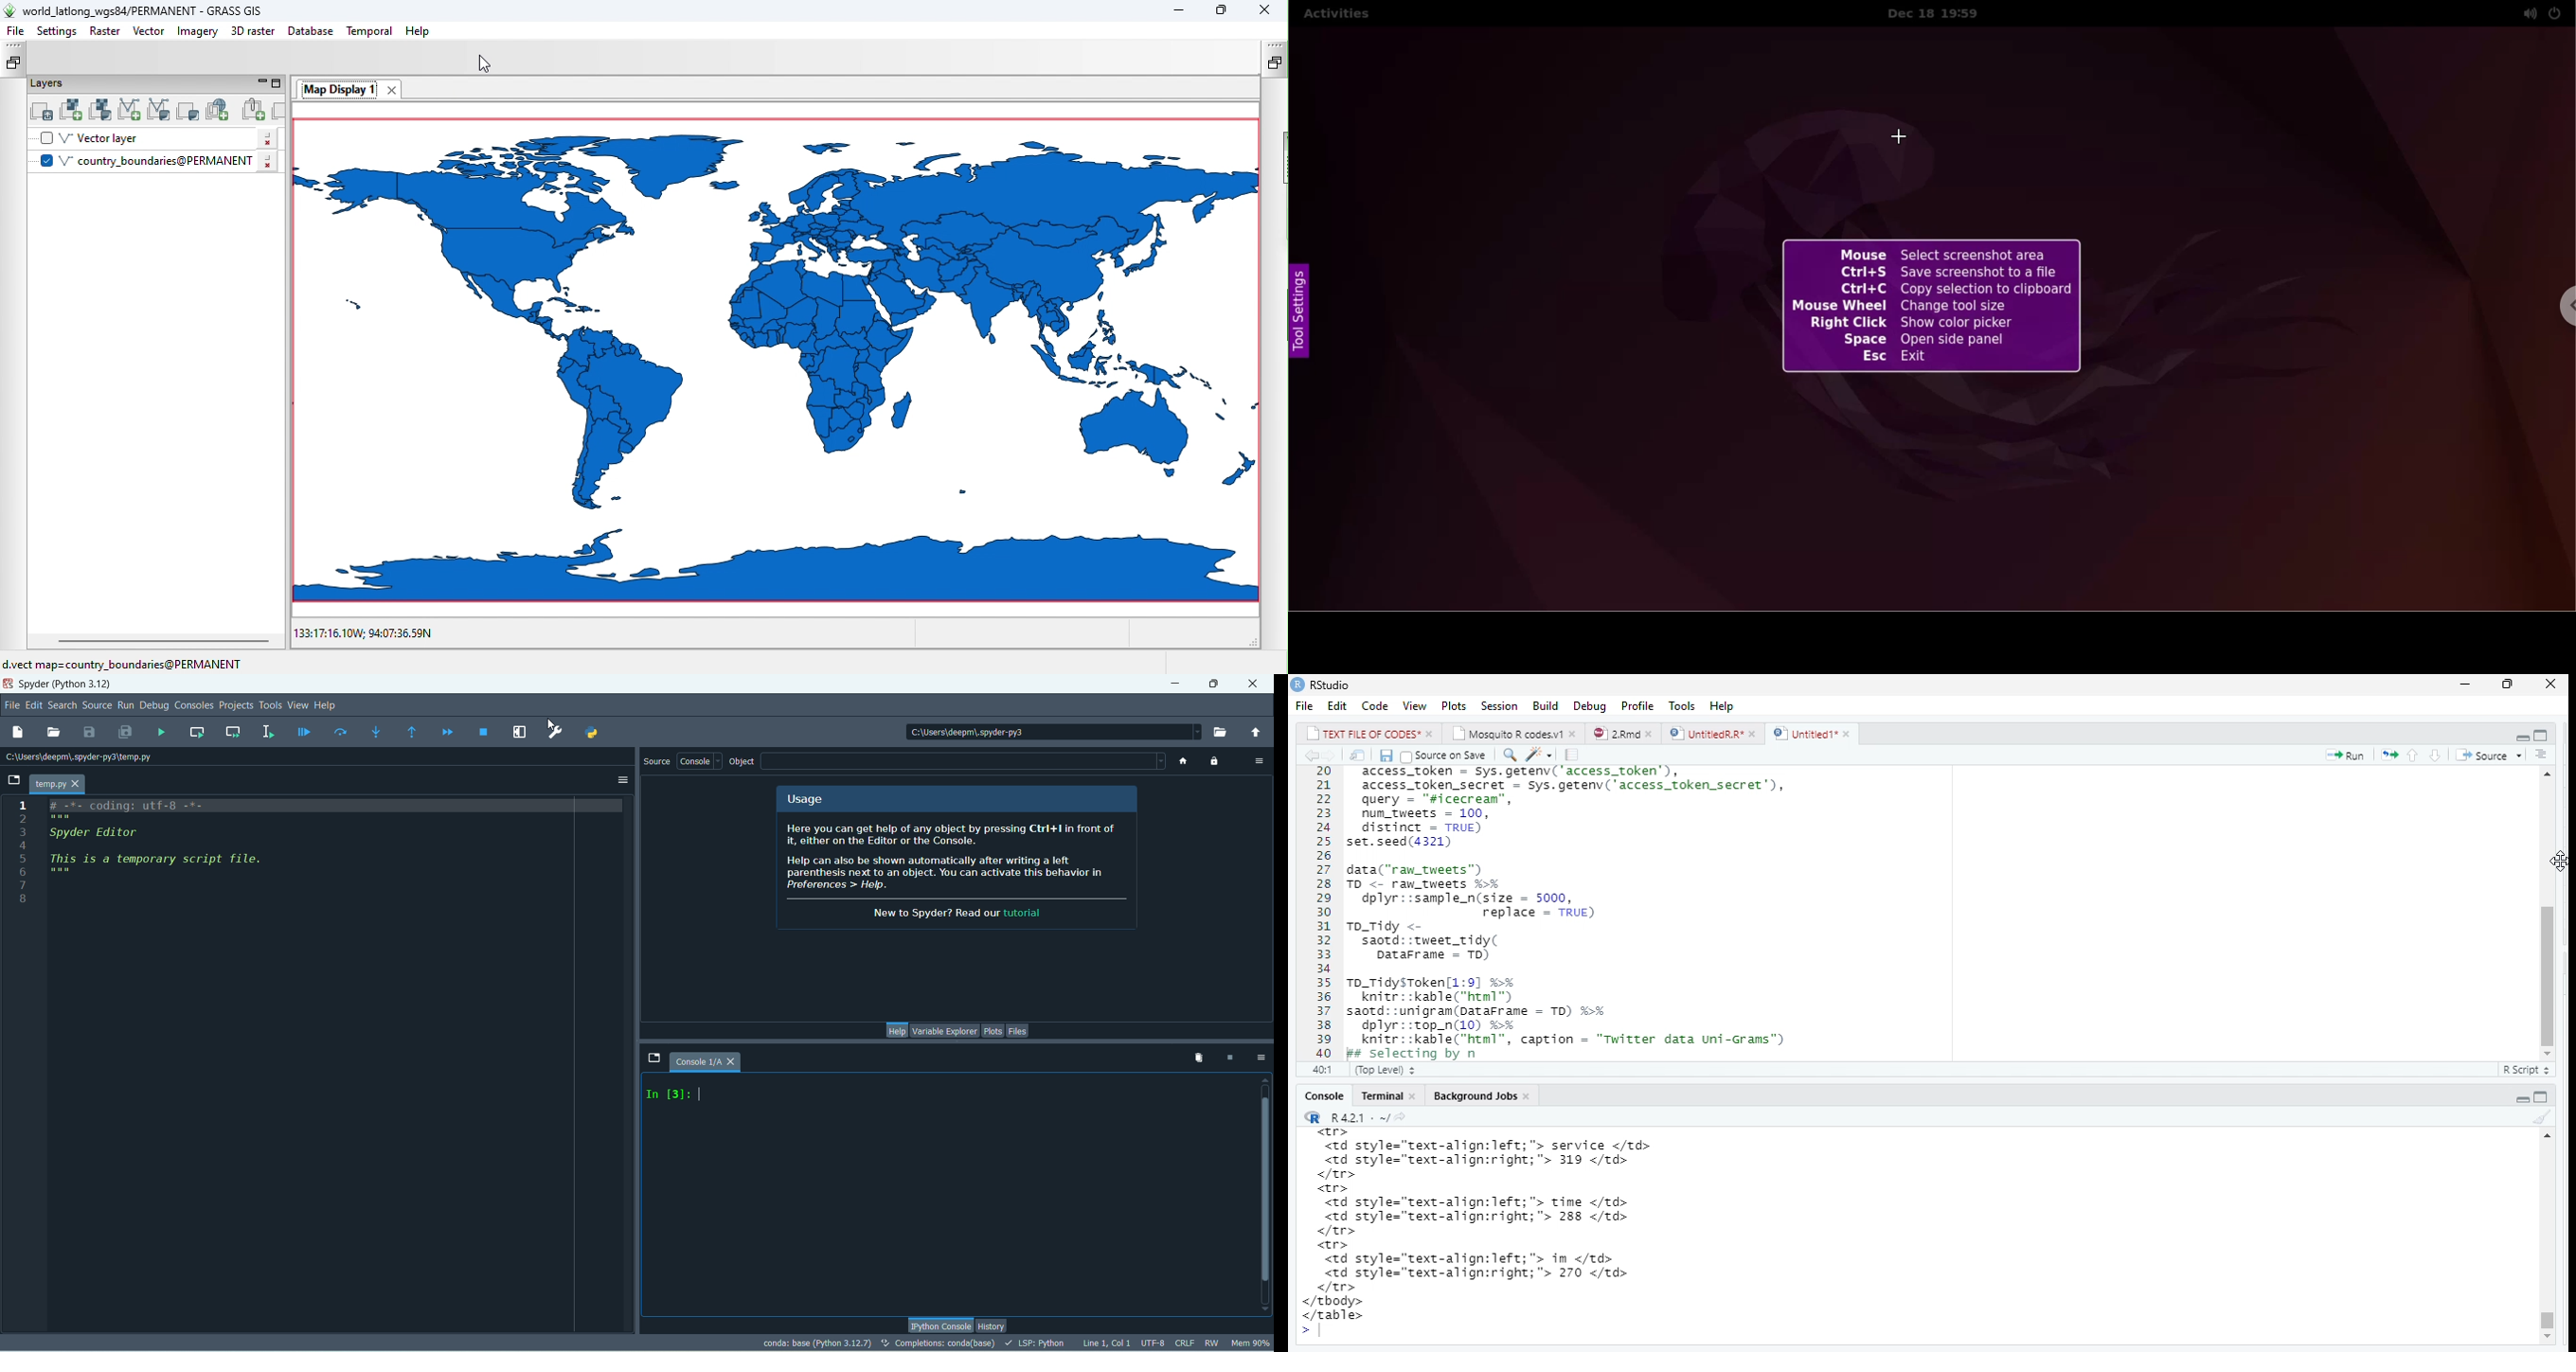 Image resolution: width=2576 pixels, height=1372 pixels. Describe the element at coordinates (268, 732) in the screenshot. I see `run selection` at that location.